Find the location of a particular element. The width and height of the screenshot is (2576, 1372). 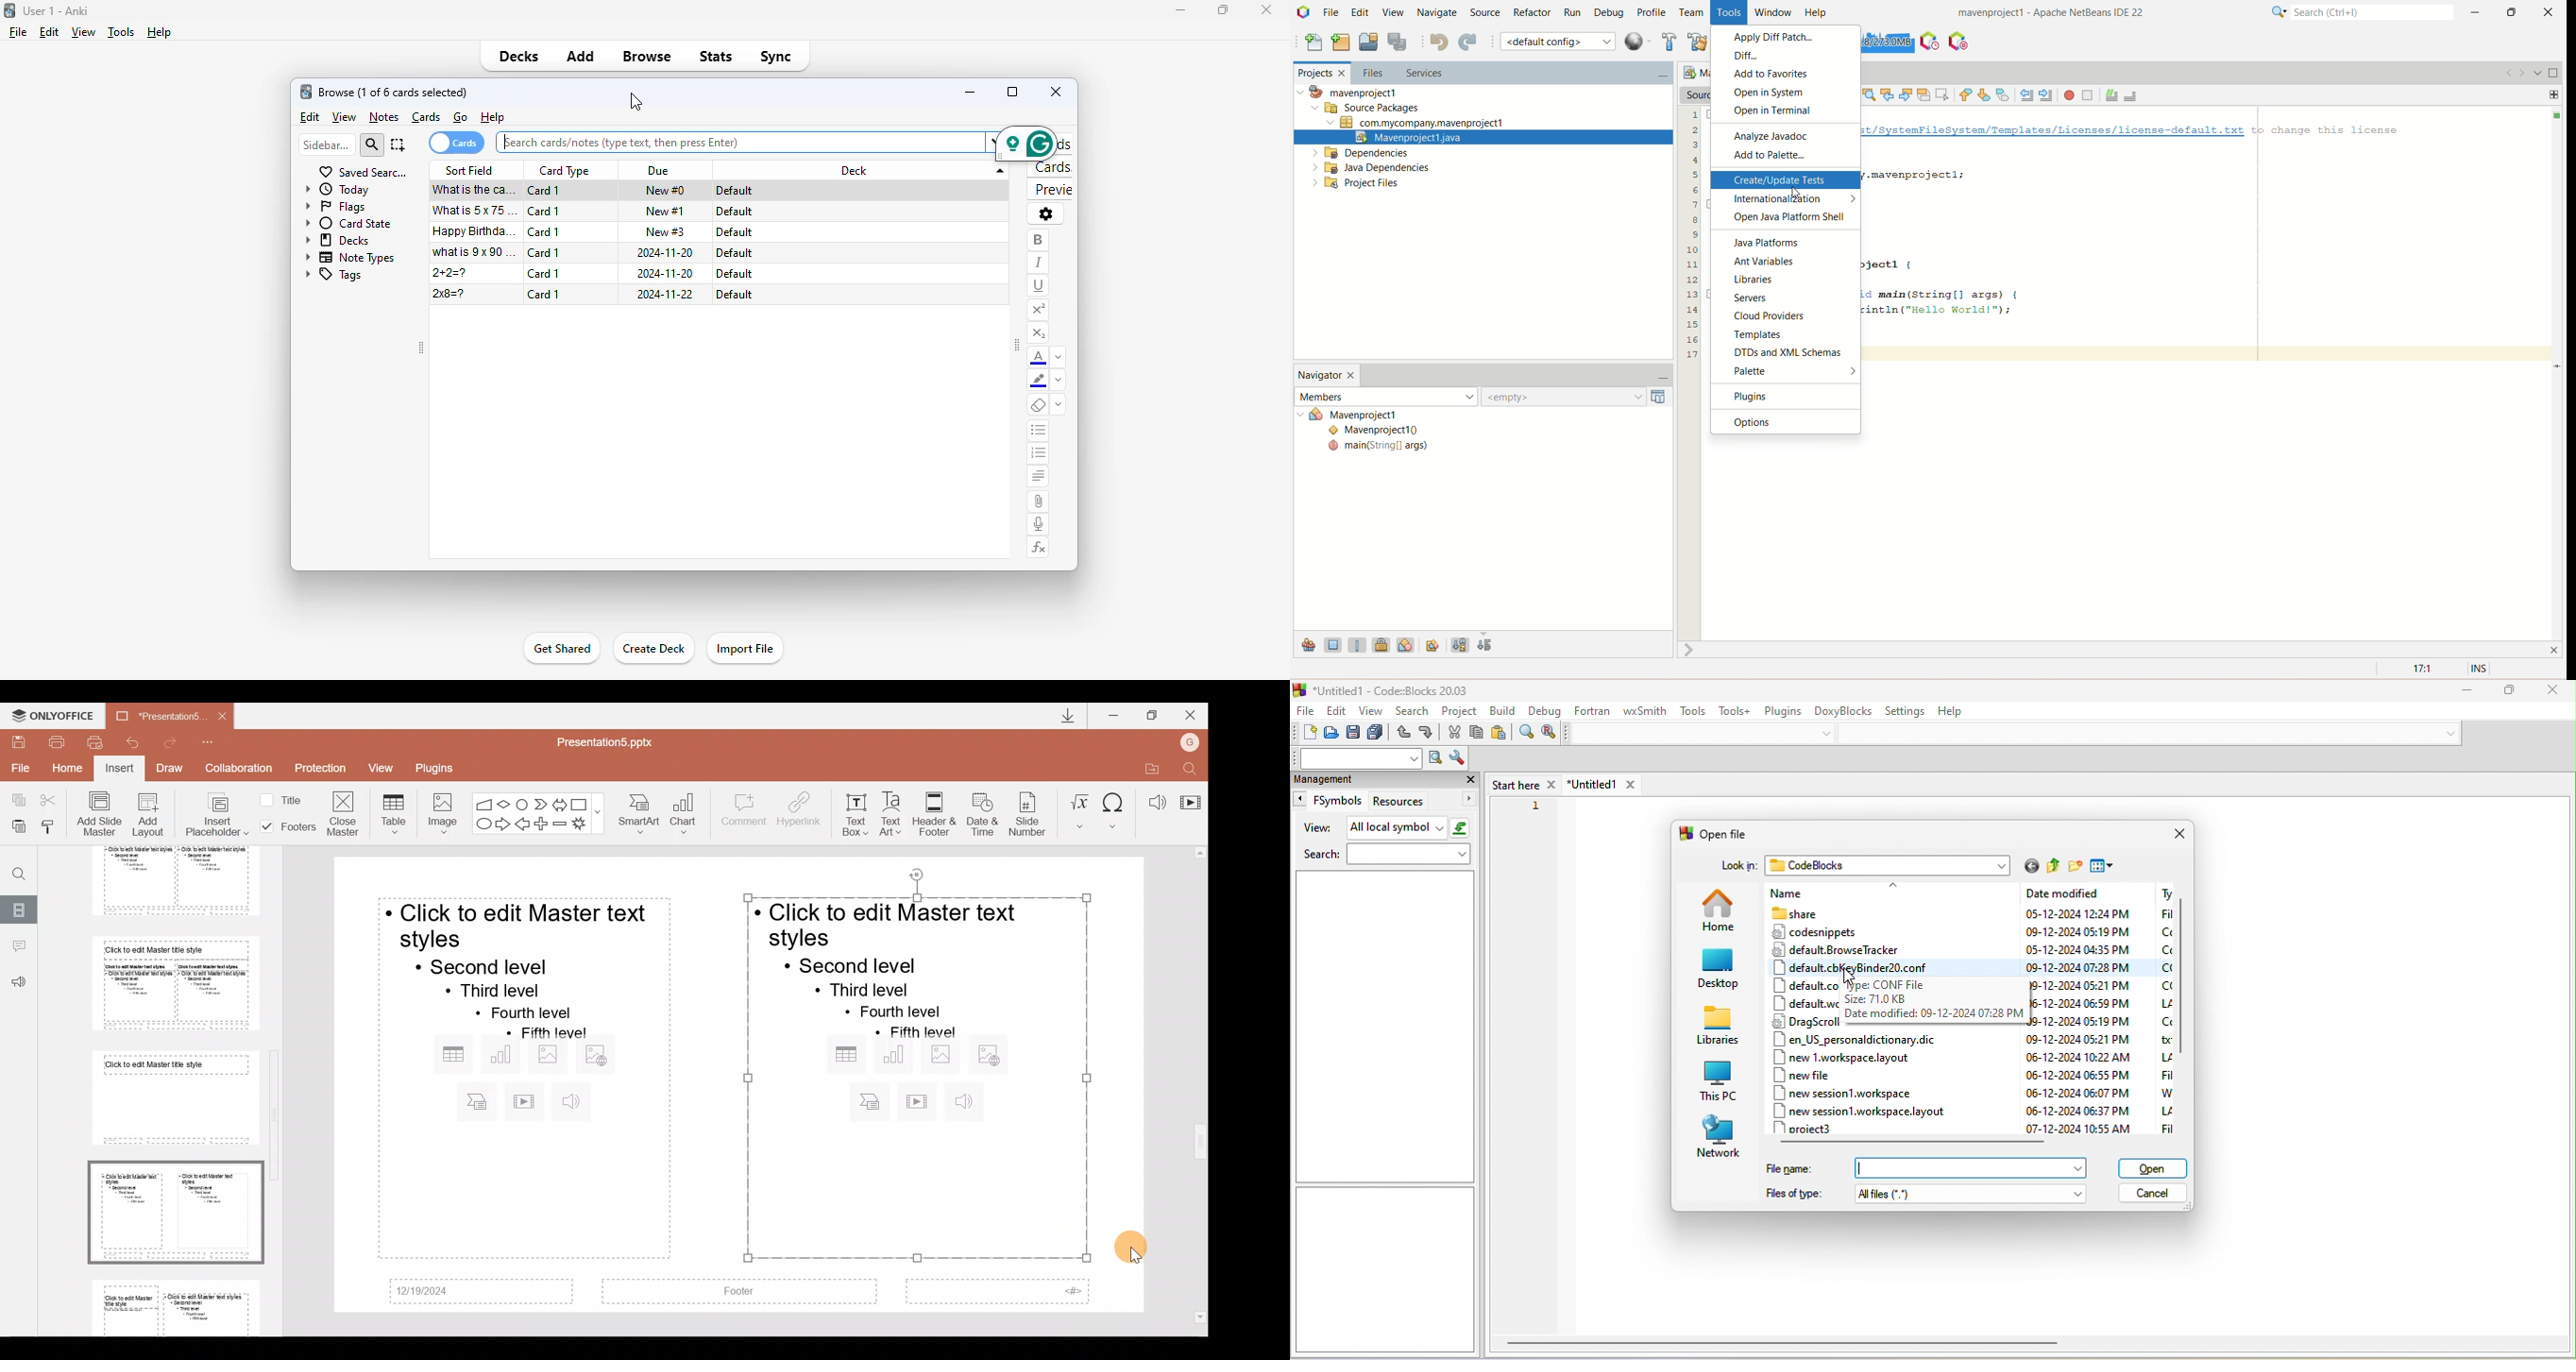

pause is located at coordinates (1958, 38).